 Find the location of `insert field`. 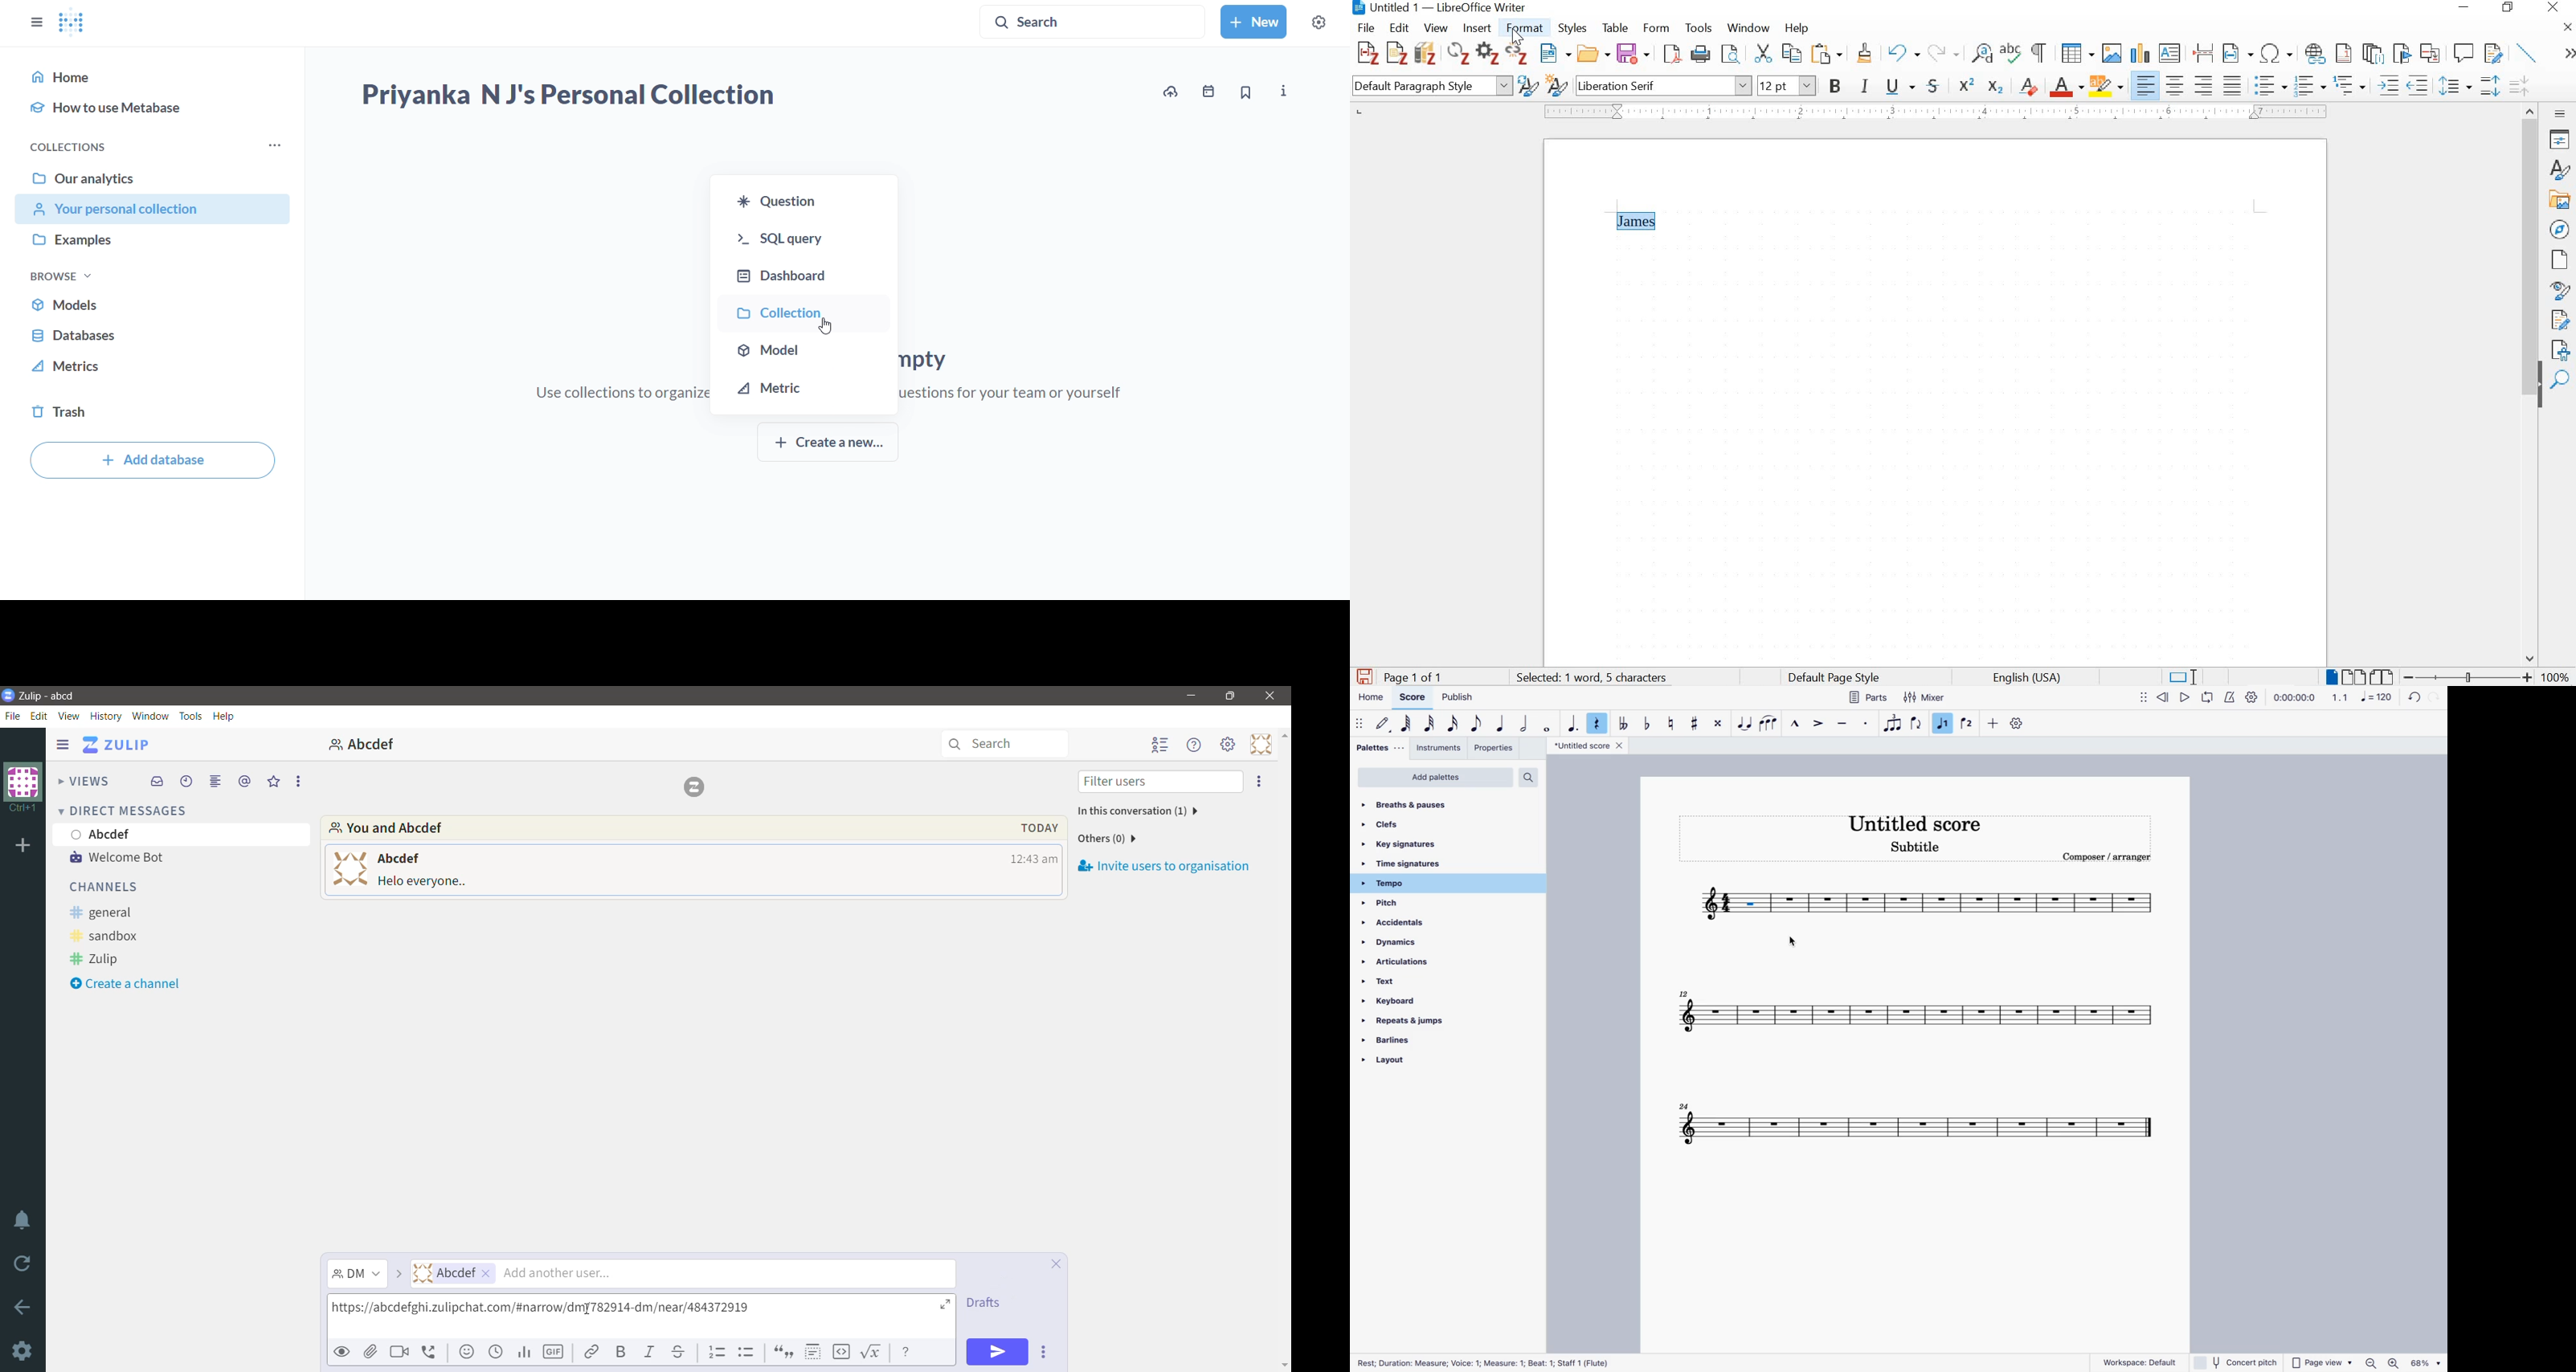

insert field is located at coordinates (2238, 54).